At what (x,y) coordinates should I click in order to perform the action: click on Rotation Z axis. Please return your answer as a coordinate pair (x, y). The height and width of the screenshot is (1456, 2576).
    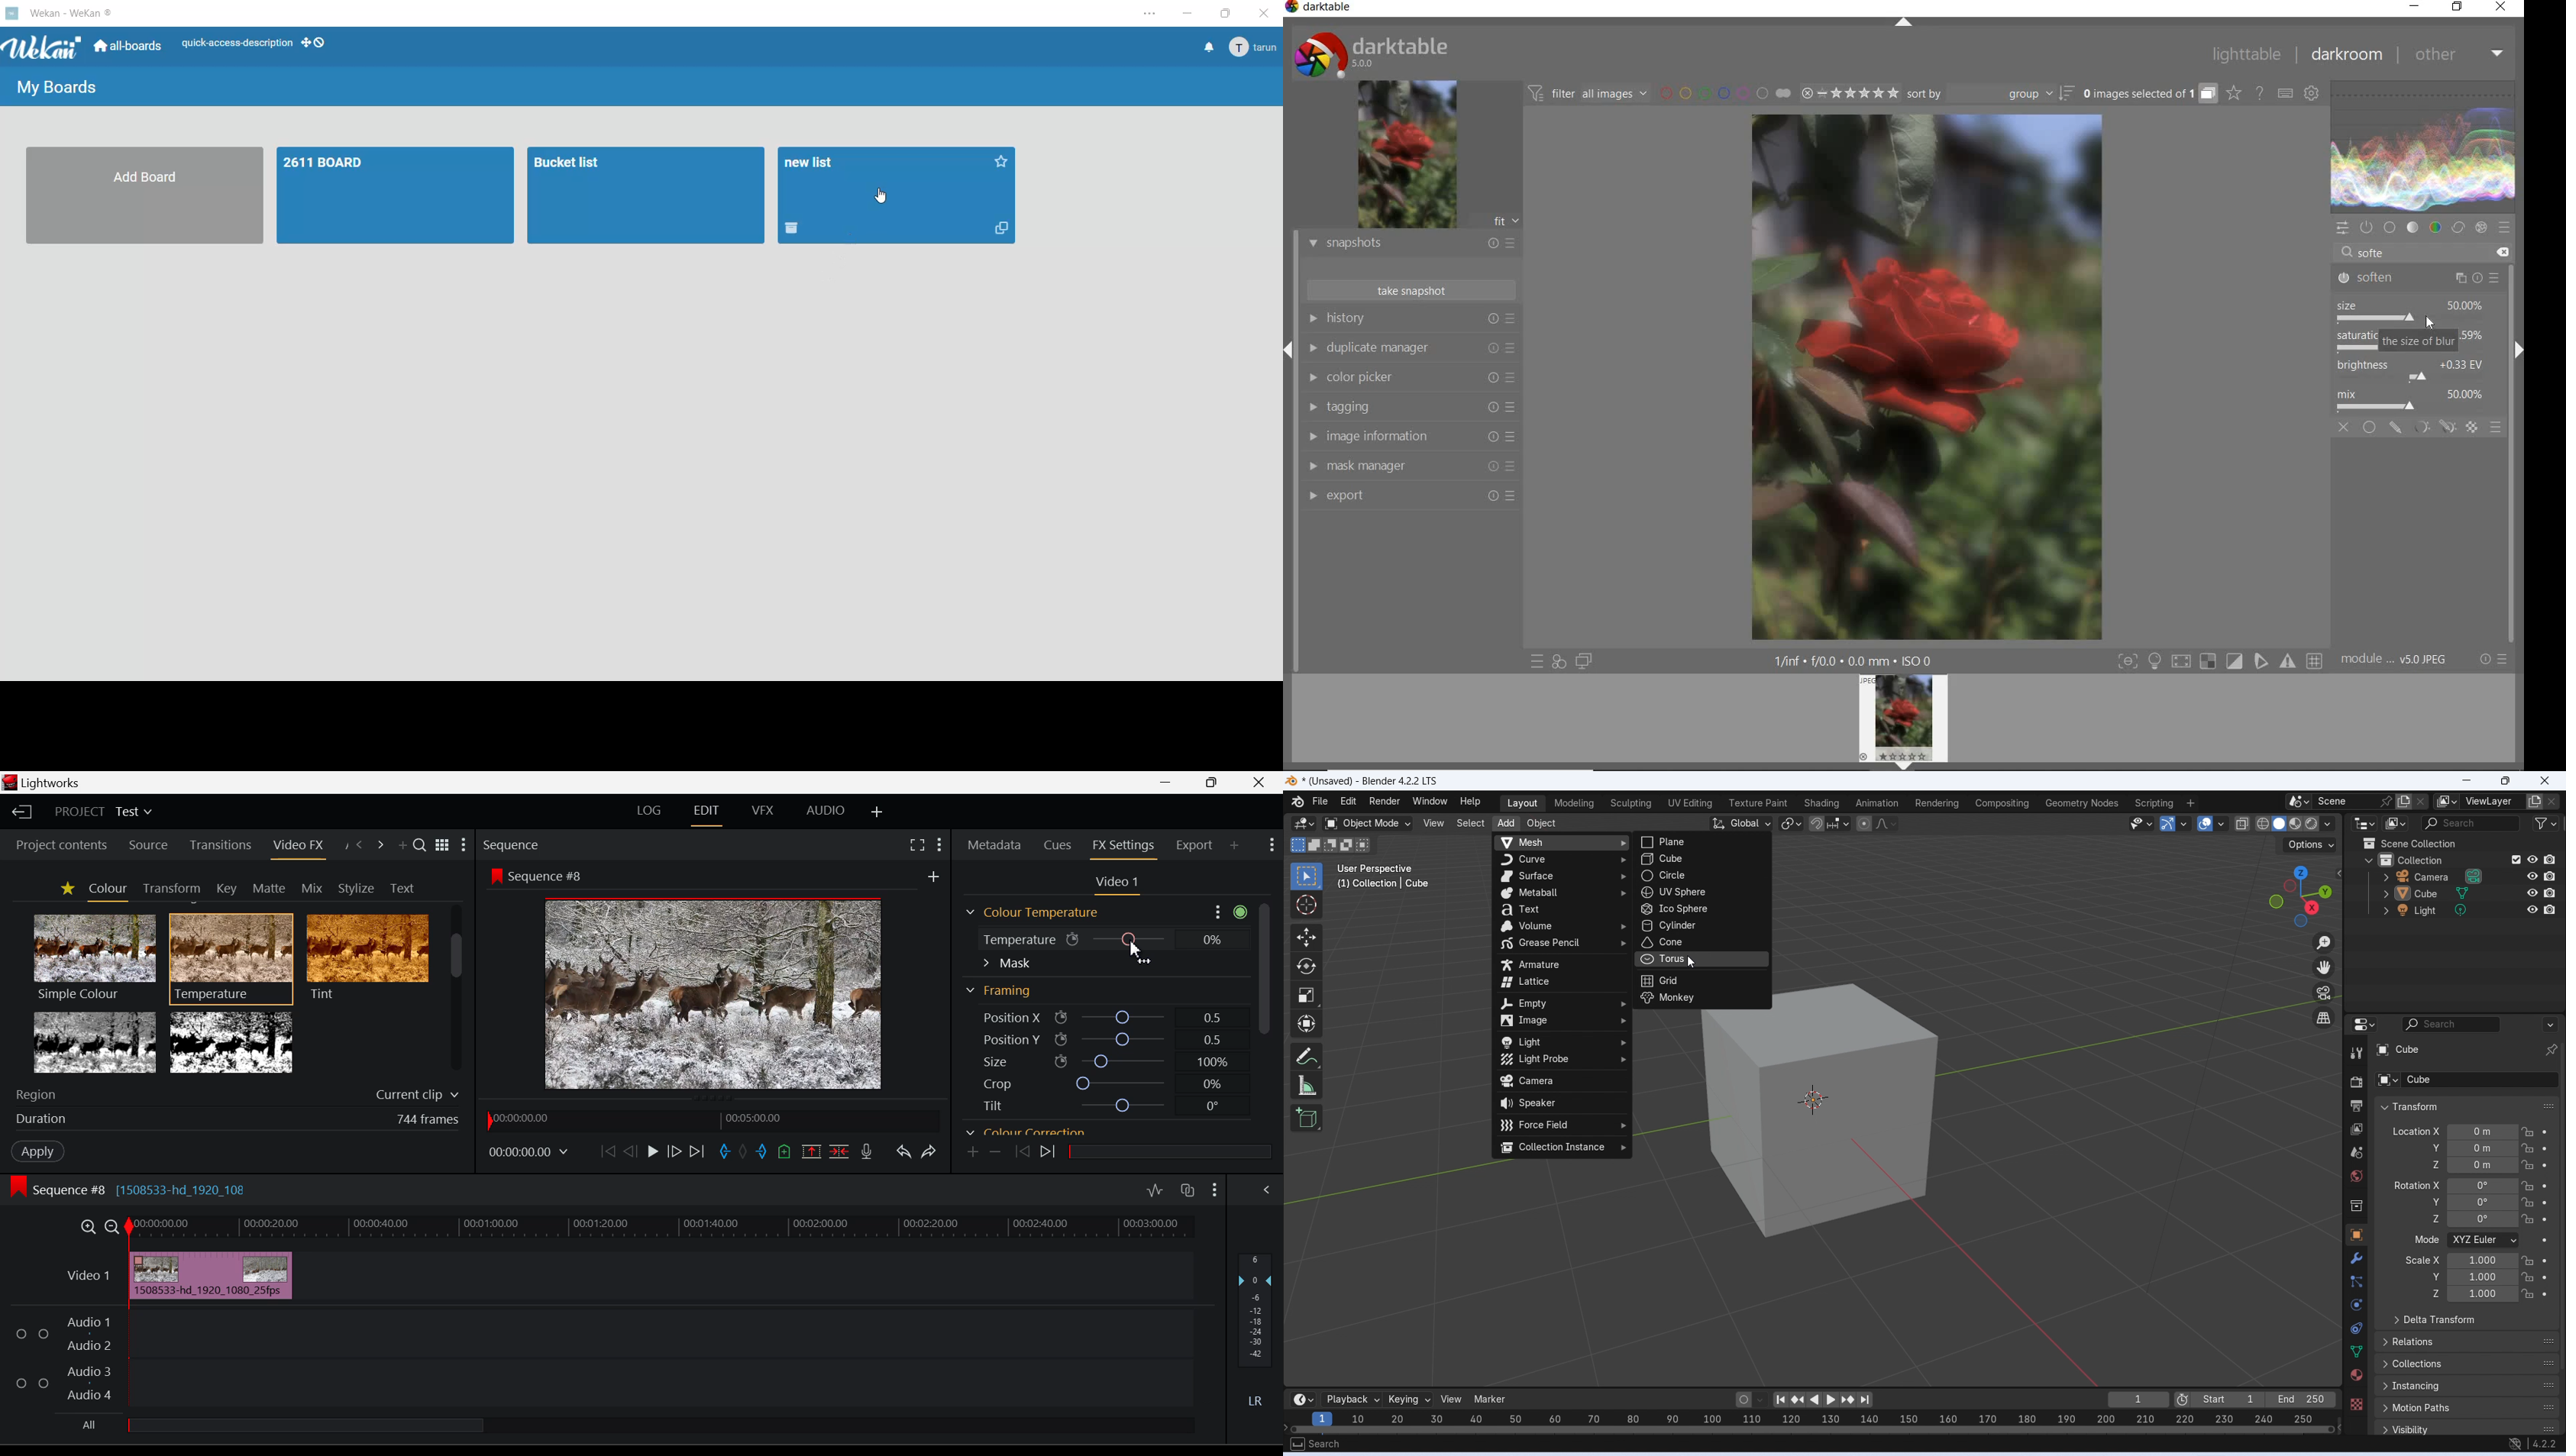
    Looking at the image, I should click on (2436, 1218).